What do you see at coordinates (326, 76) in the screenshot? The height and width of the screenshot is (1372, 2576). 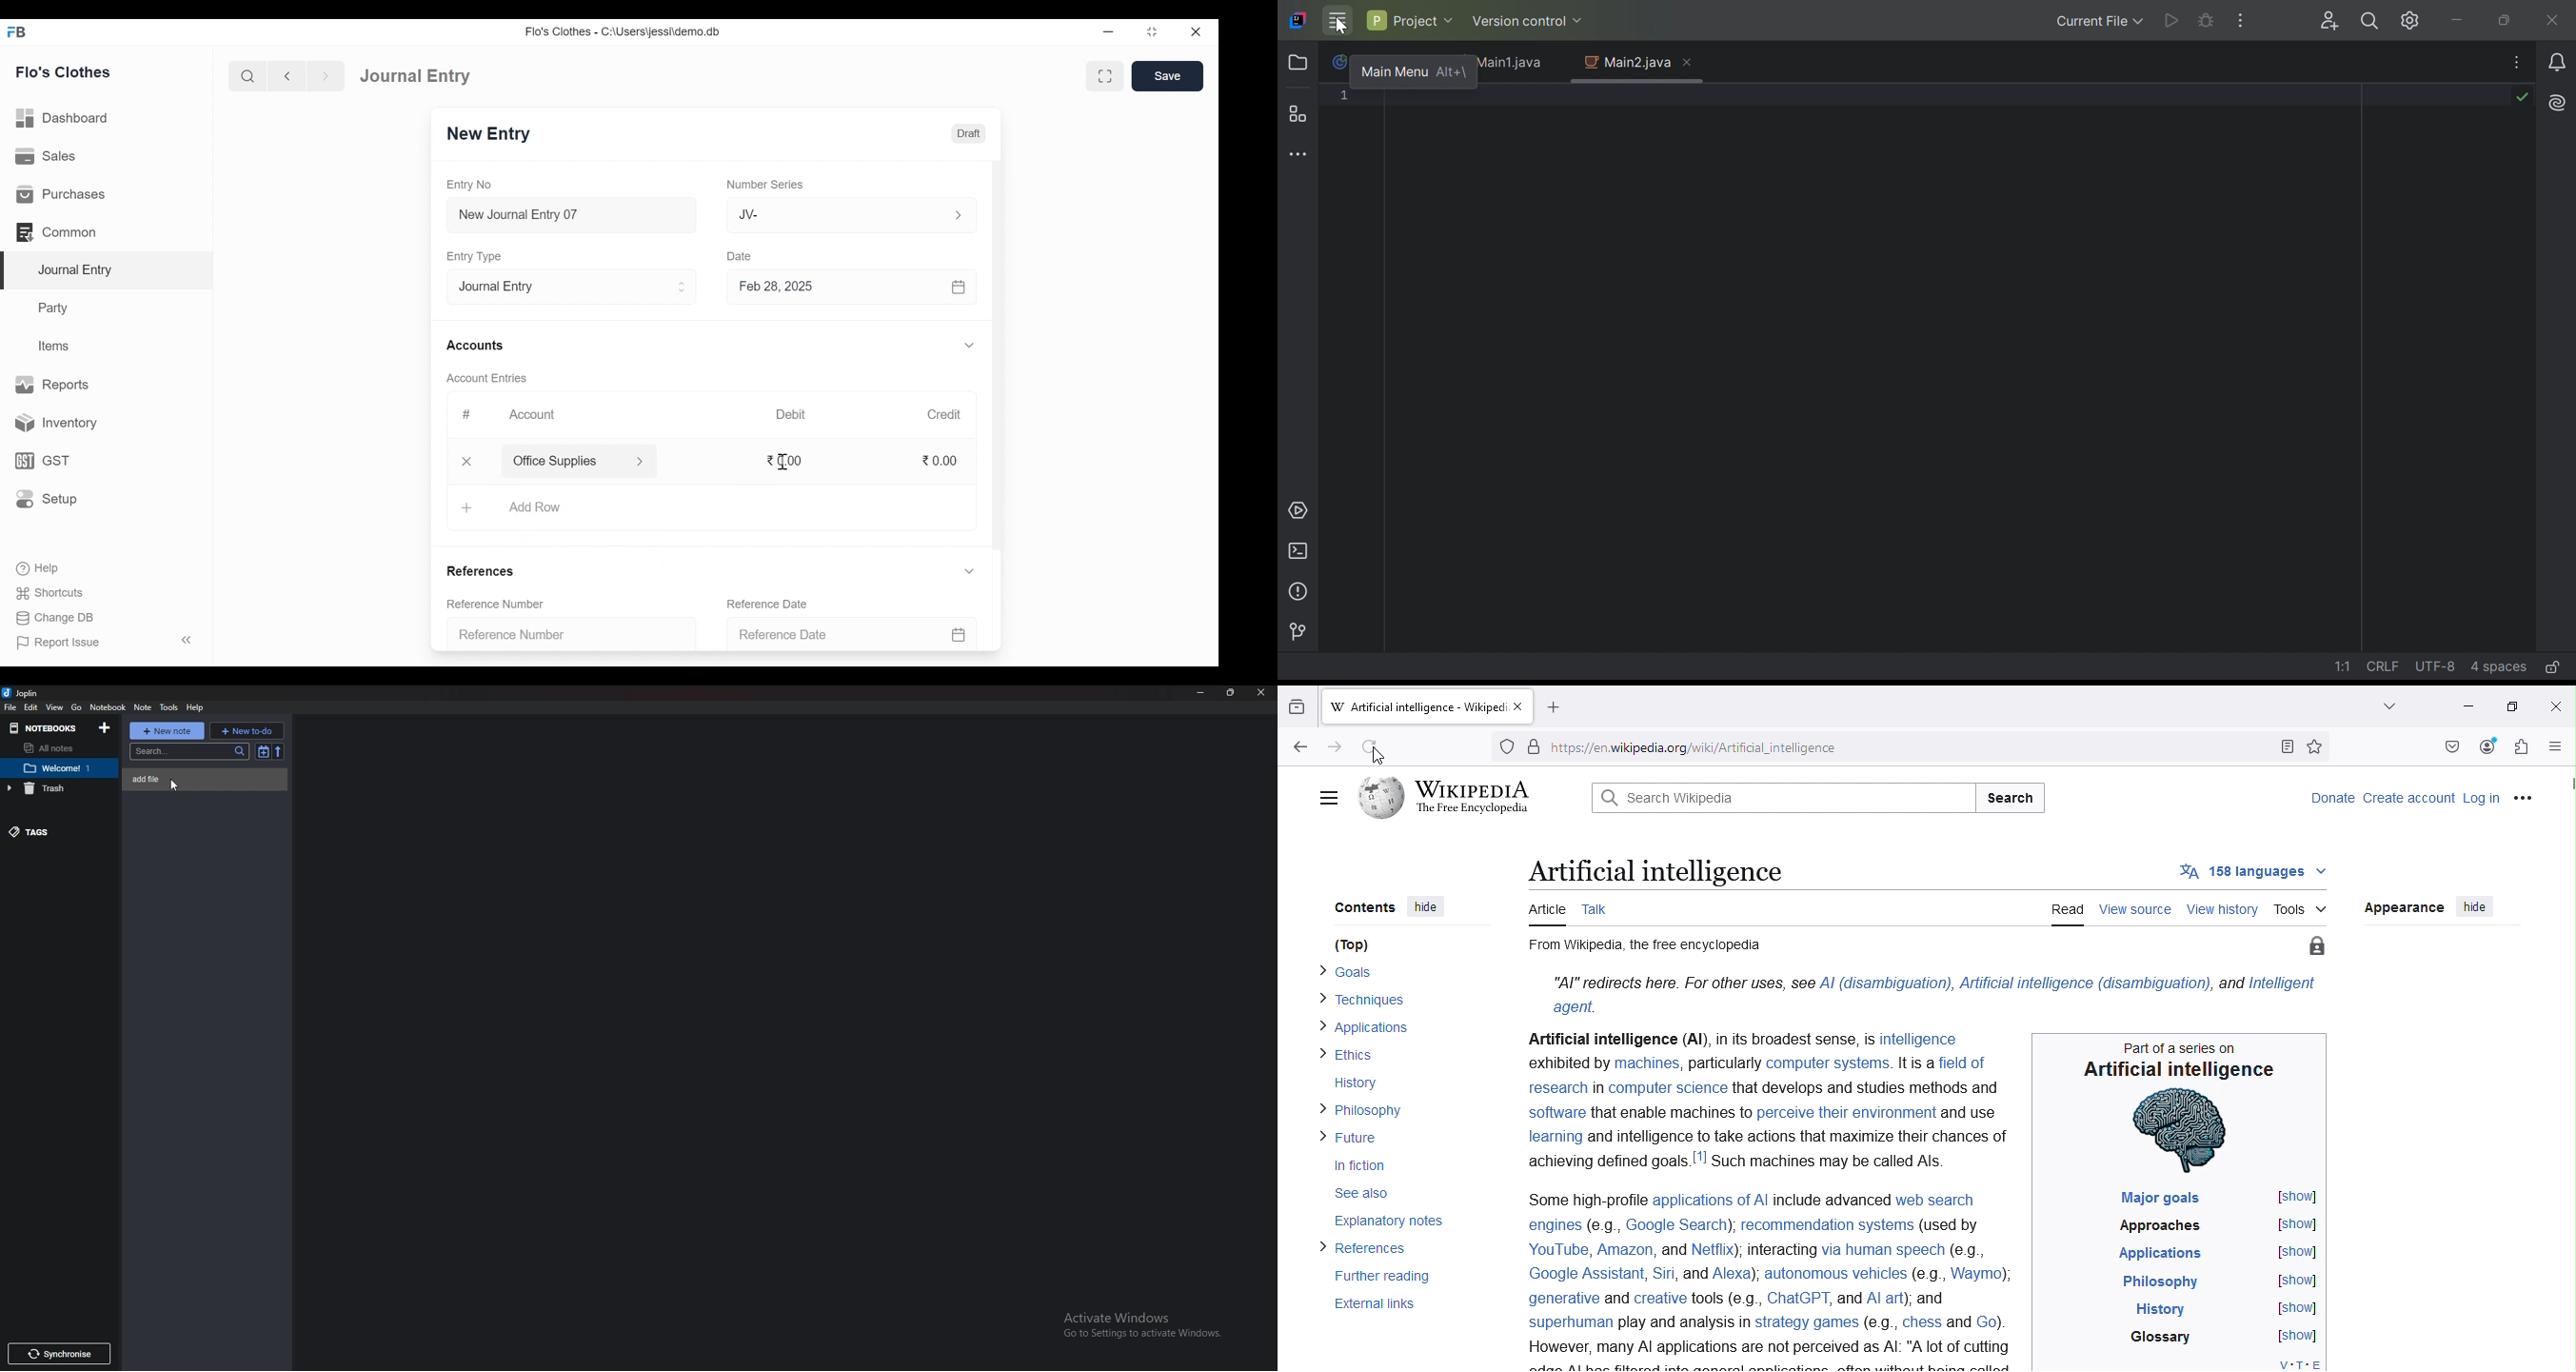 I see `Navigate Forward` at bounding box center [326, 76].